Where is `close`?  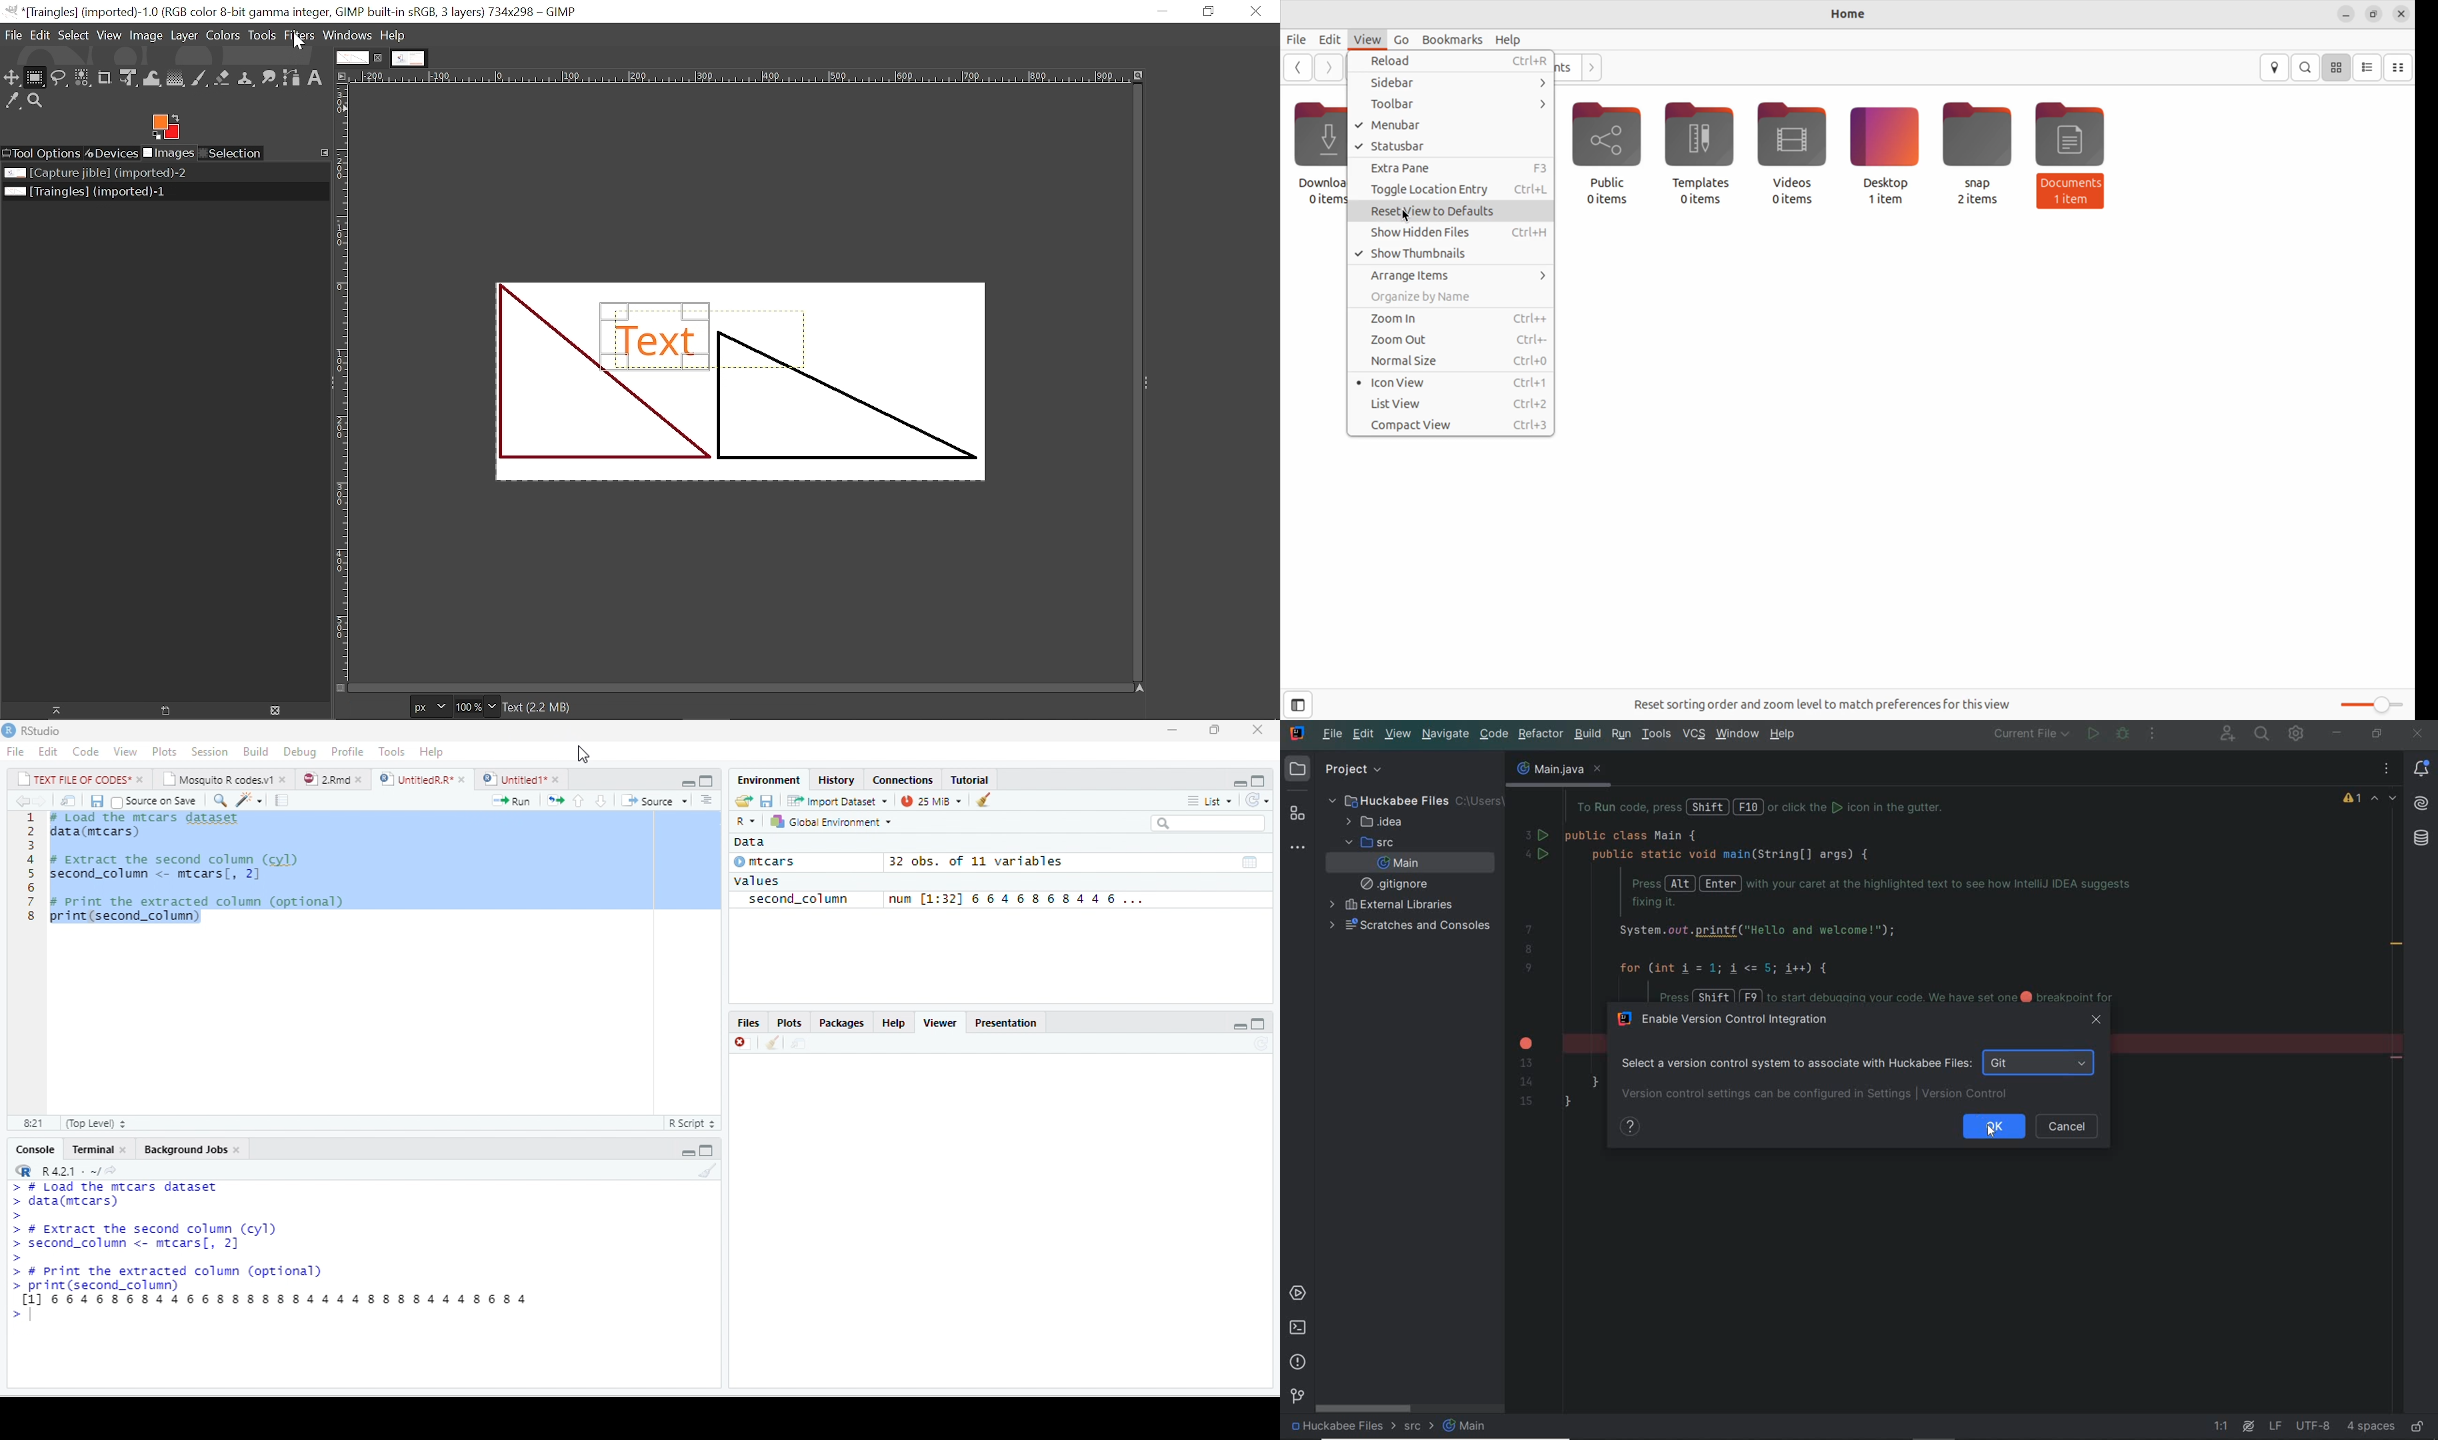
close is located at coordinates (1257, 729).